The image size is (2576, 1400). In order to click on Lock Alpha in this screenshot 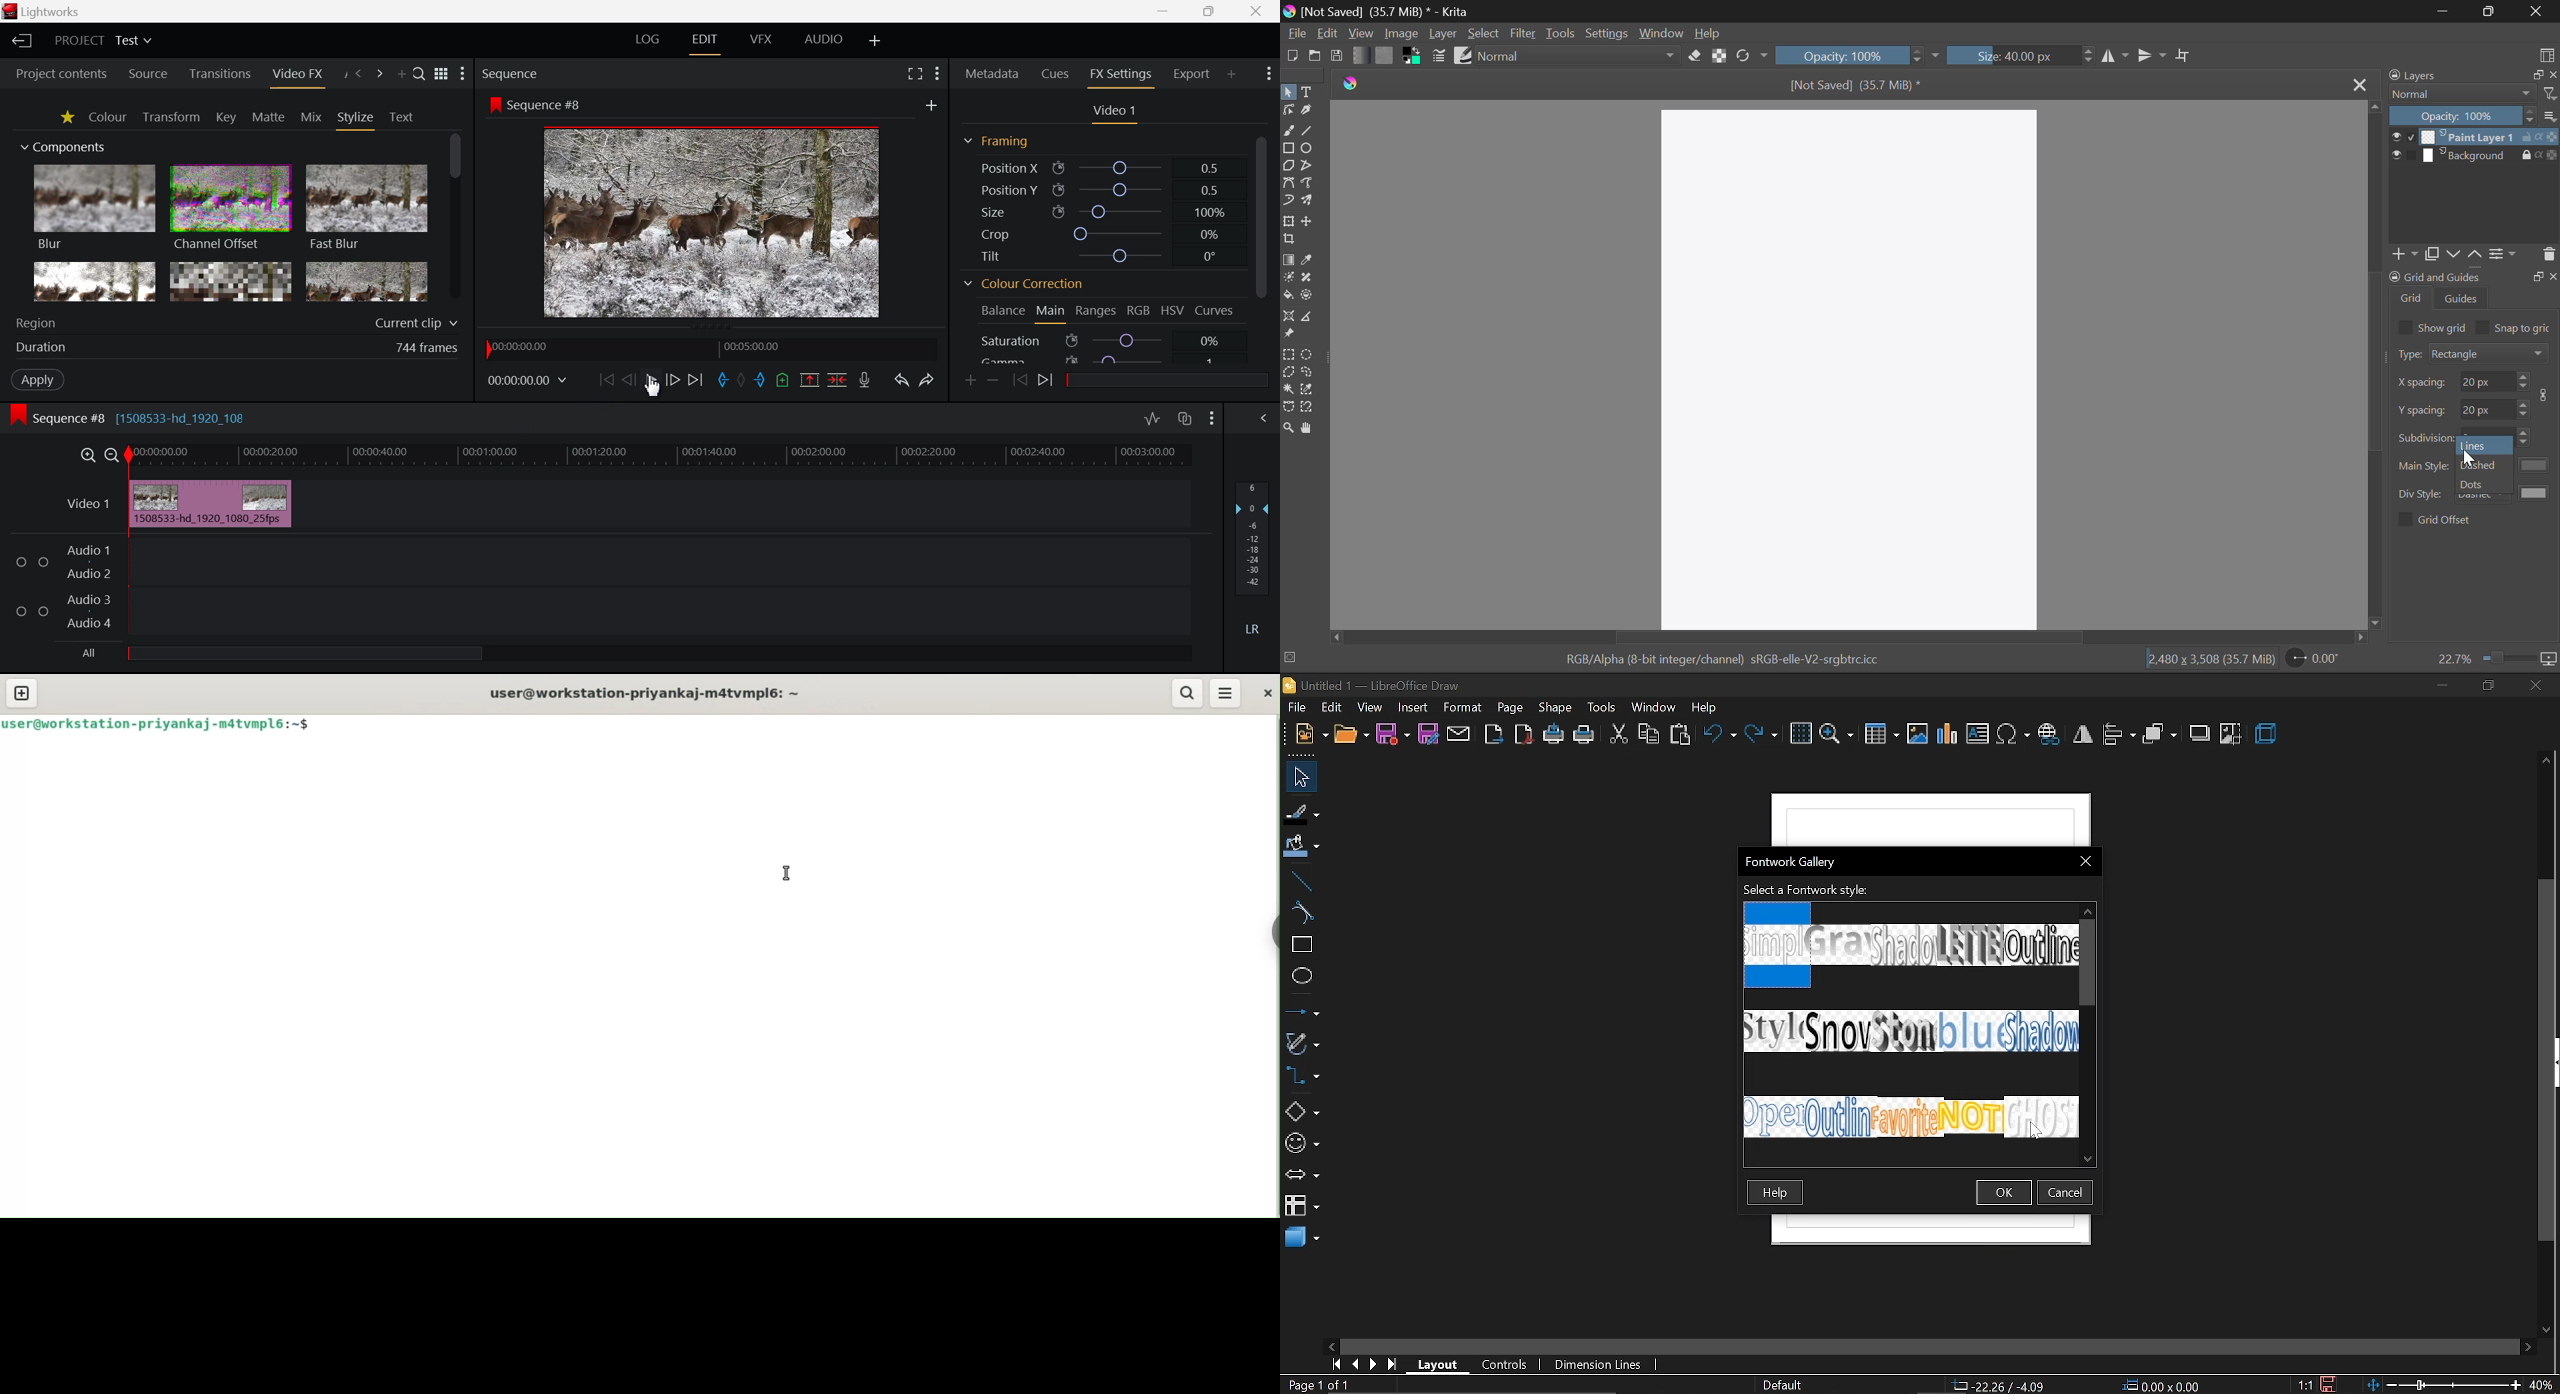, I will do `click(1719, 55)`.